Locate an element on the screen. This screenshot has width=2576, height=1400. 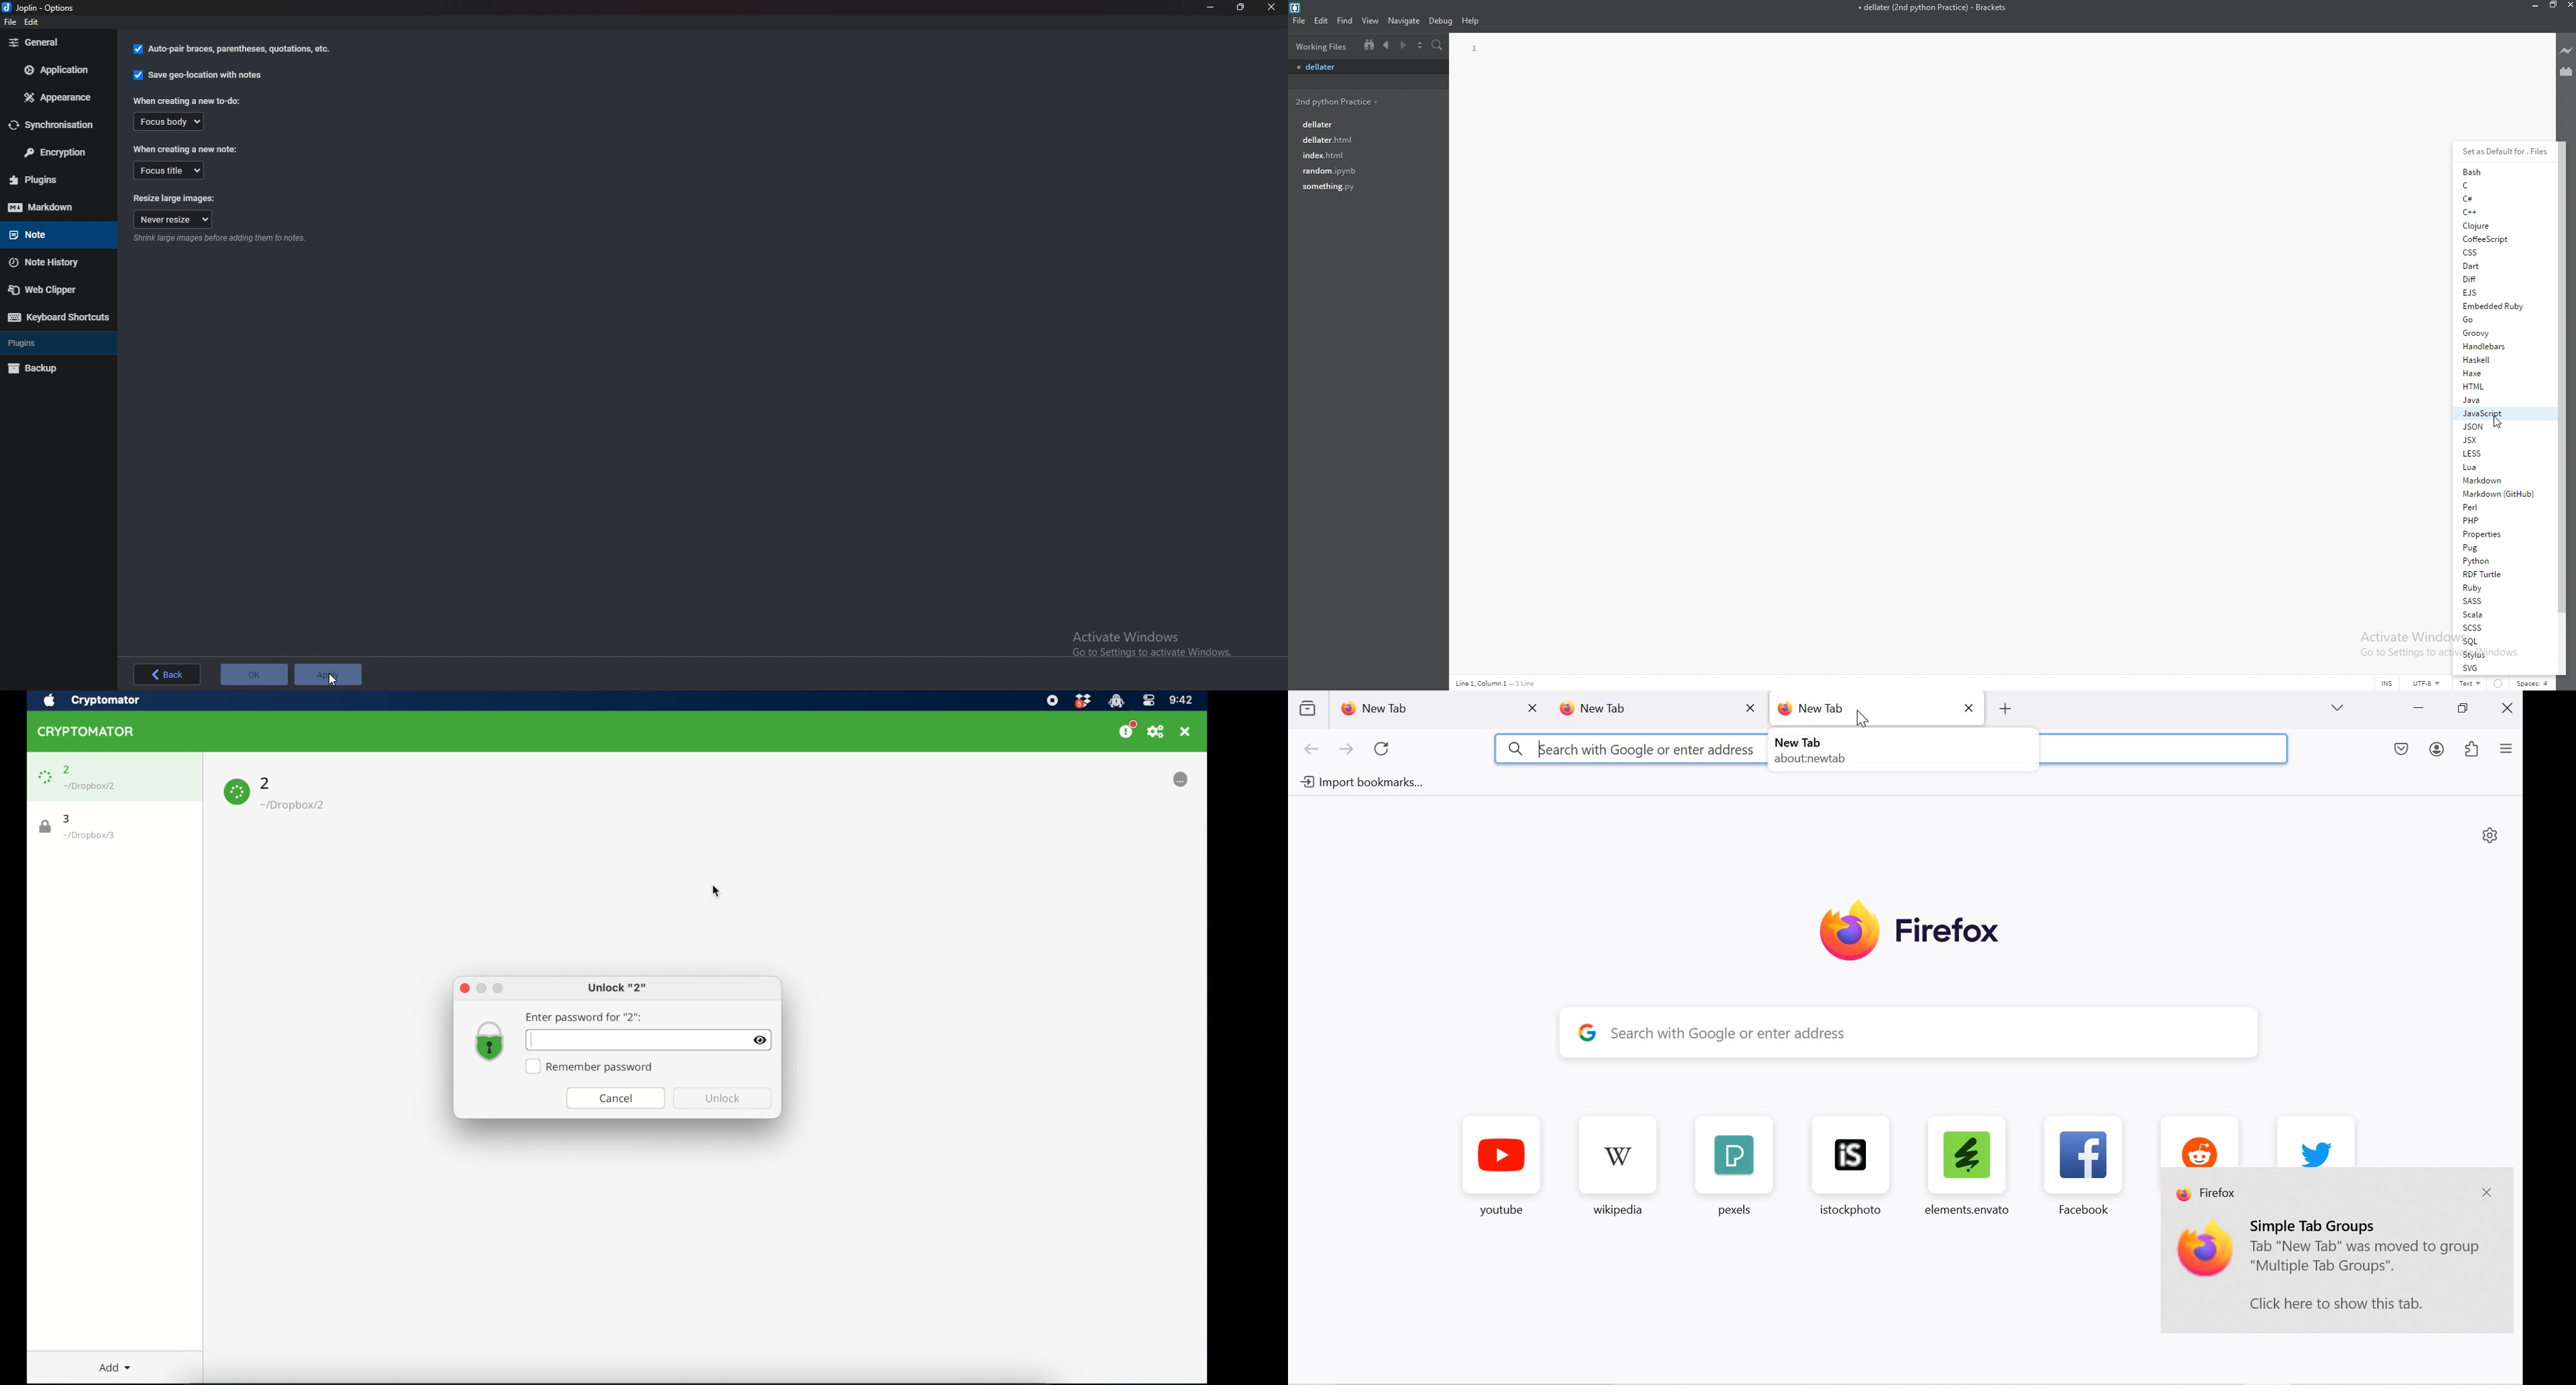
close is located at coordinates (1272, 7).